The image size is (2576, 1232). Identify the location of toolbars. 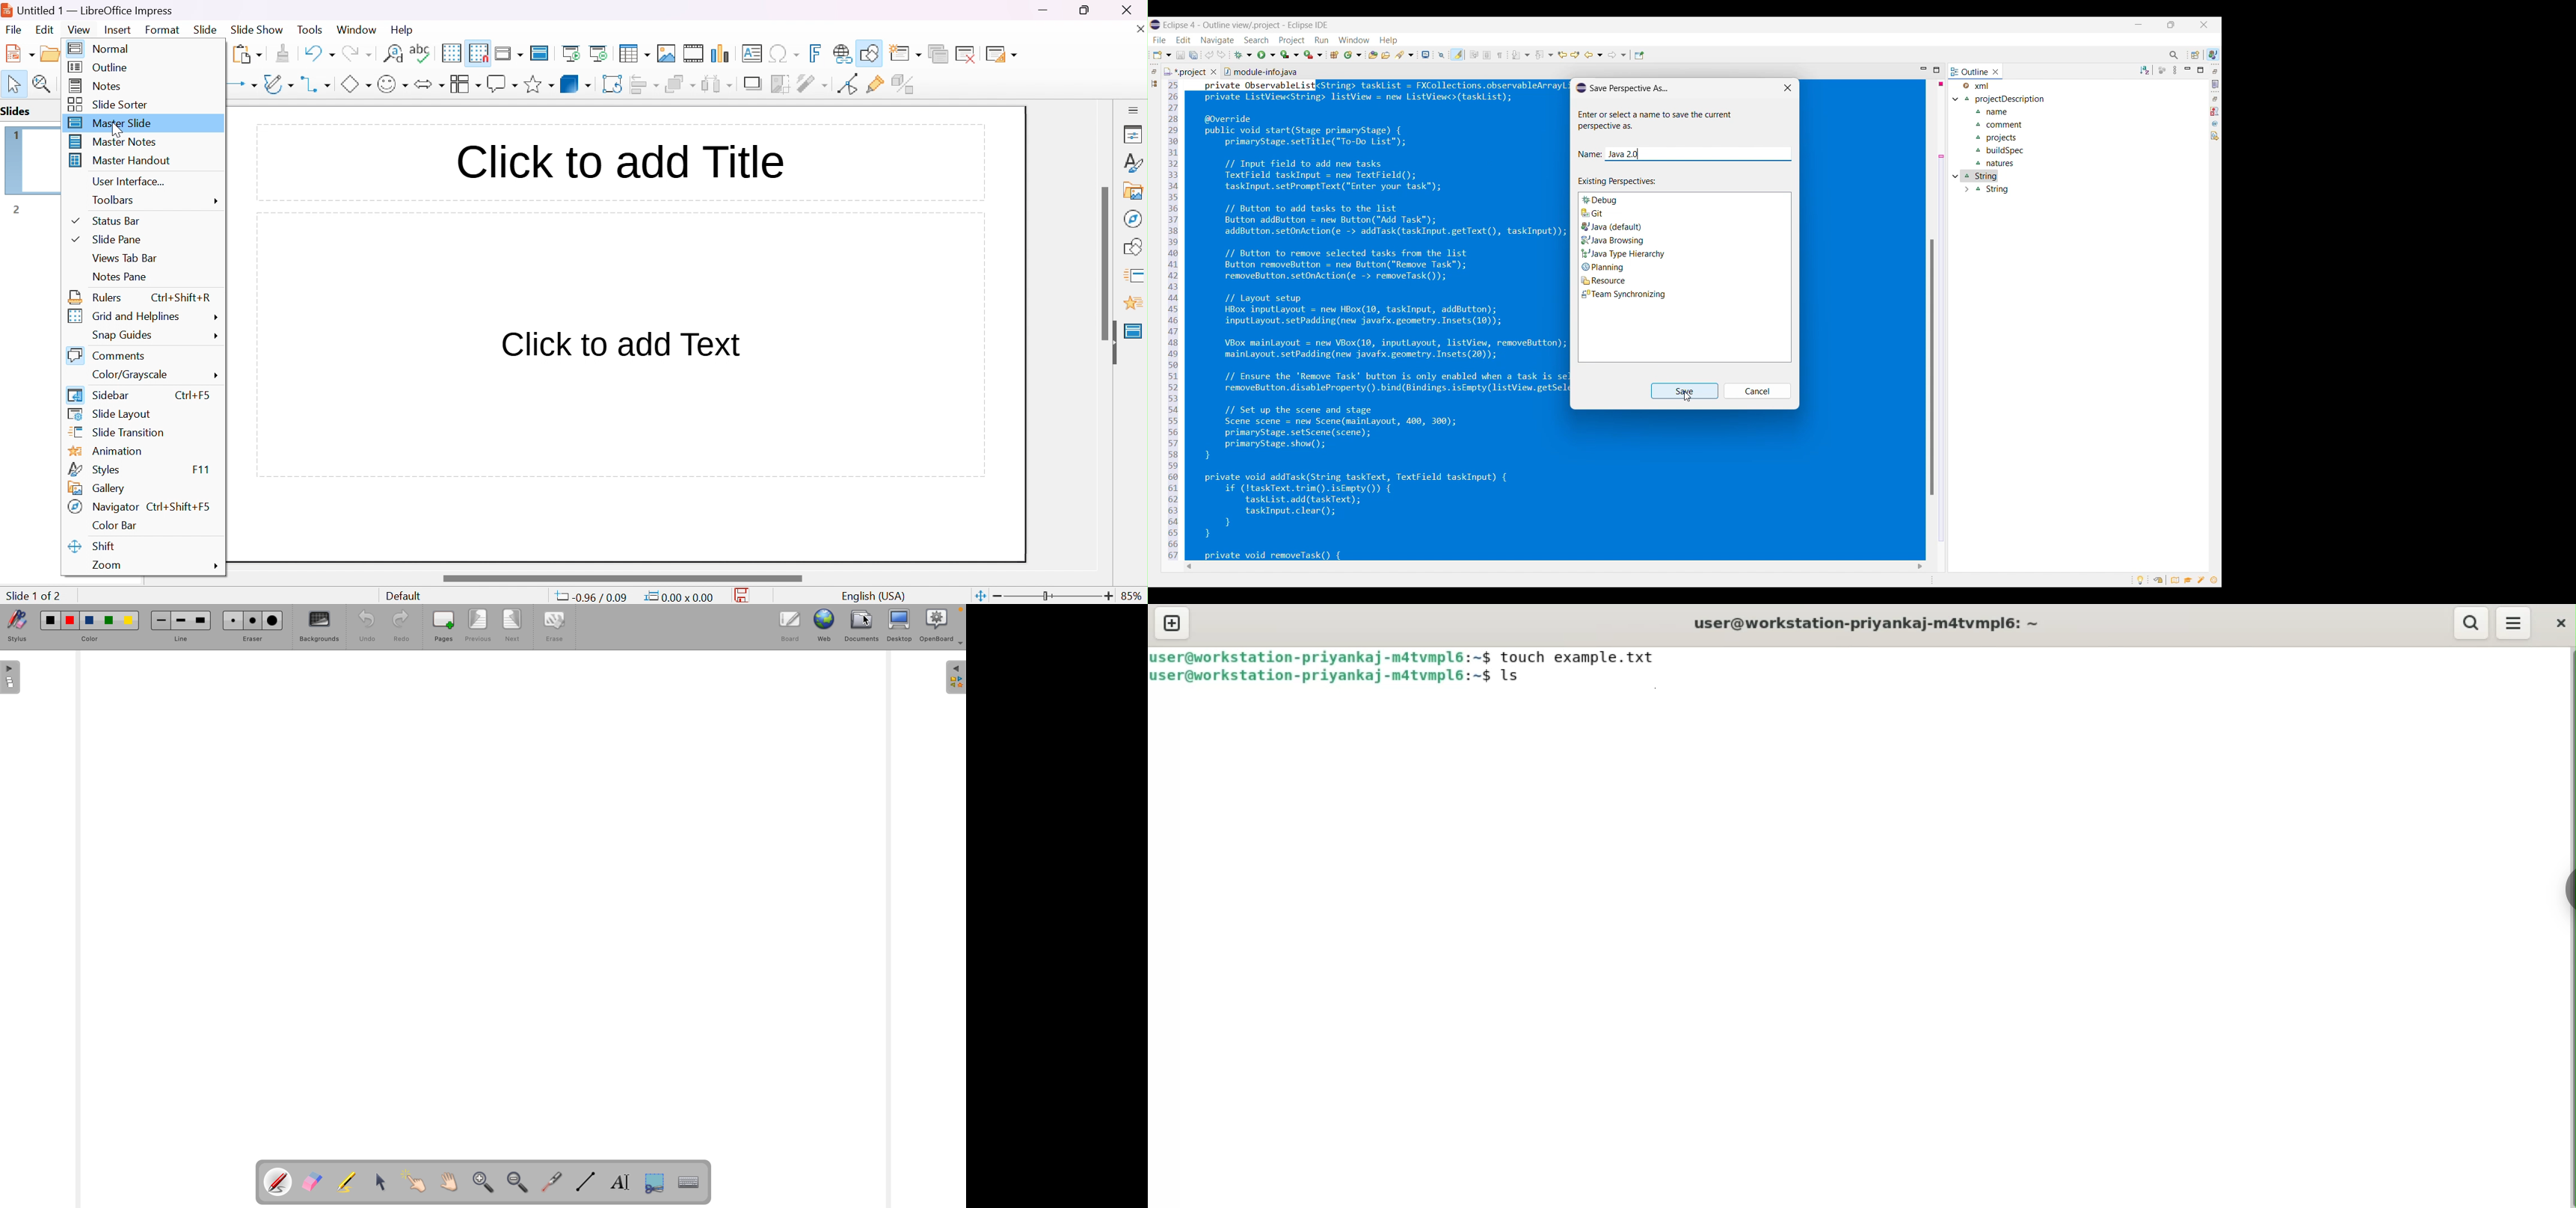
(116, 200).